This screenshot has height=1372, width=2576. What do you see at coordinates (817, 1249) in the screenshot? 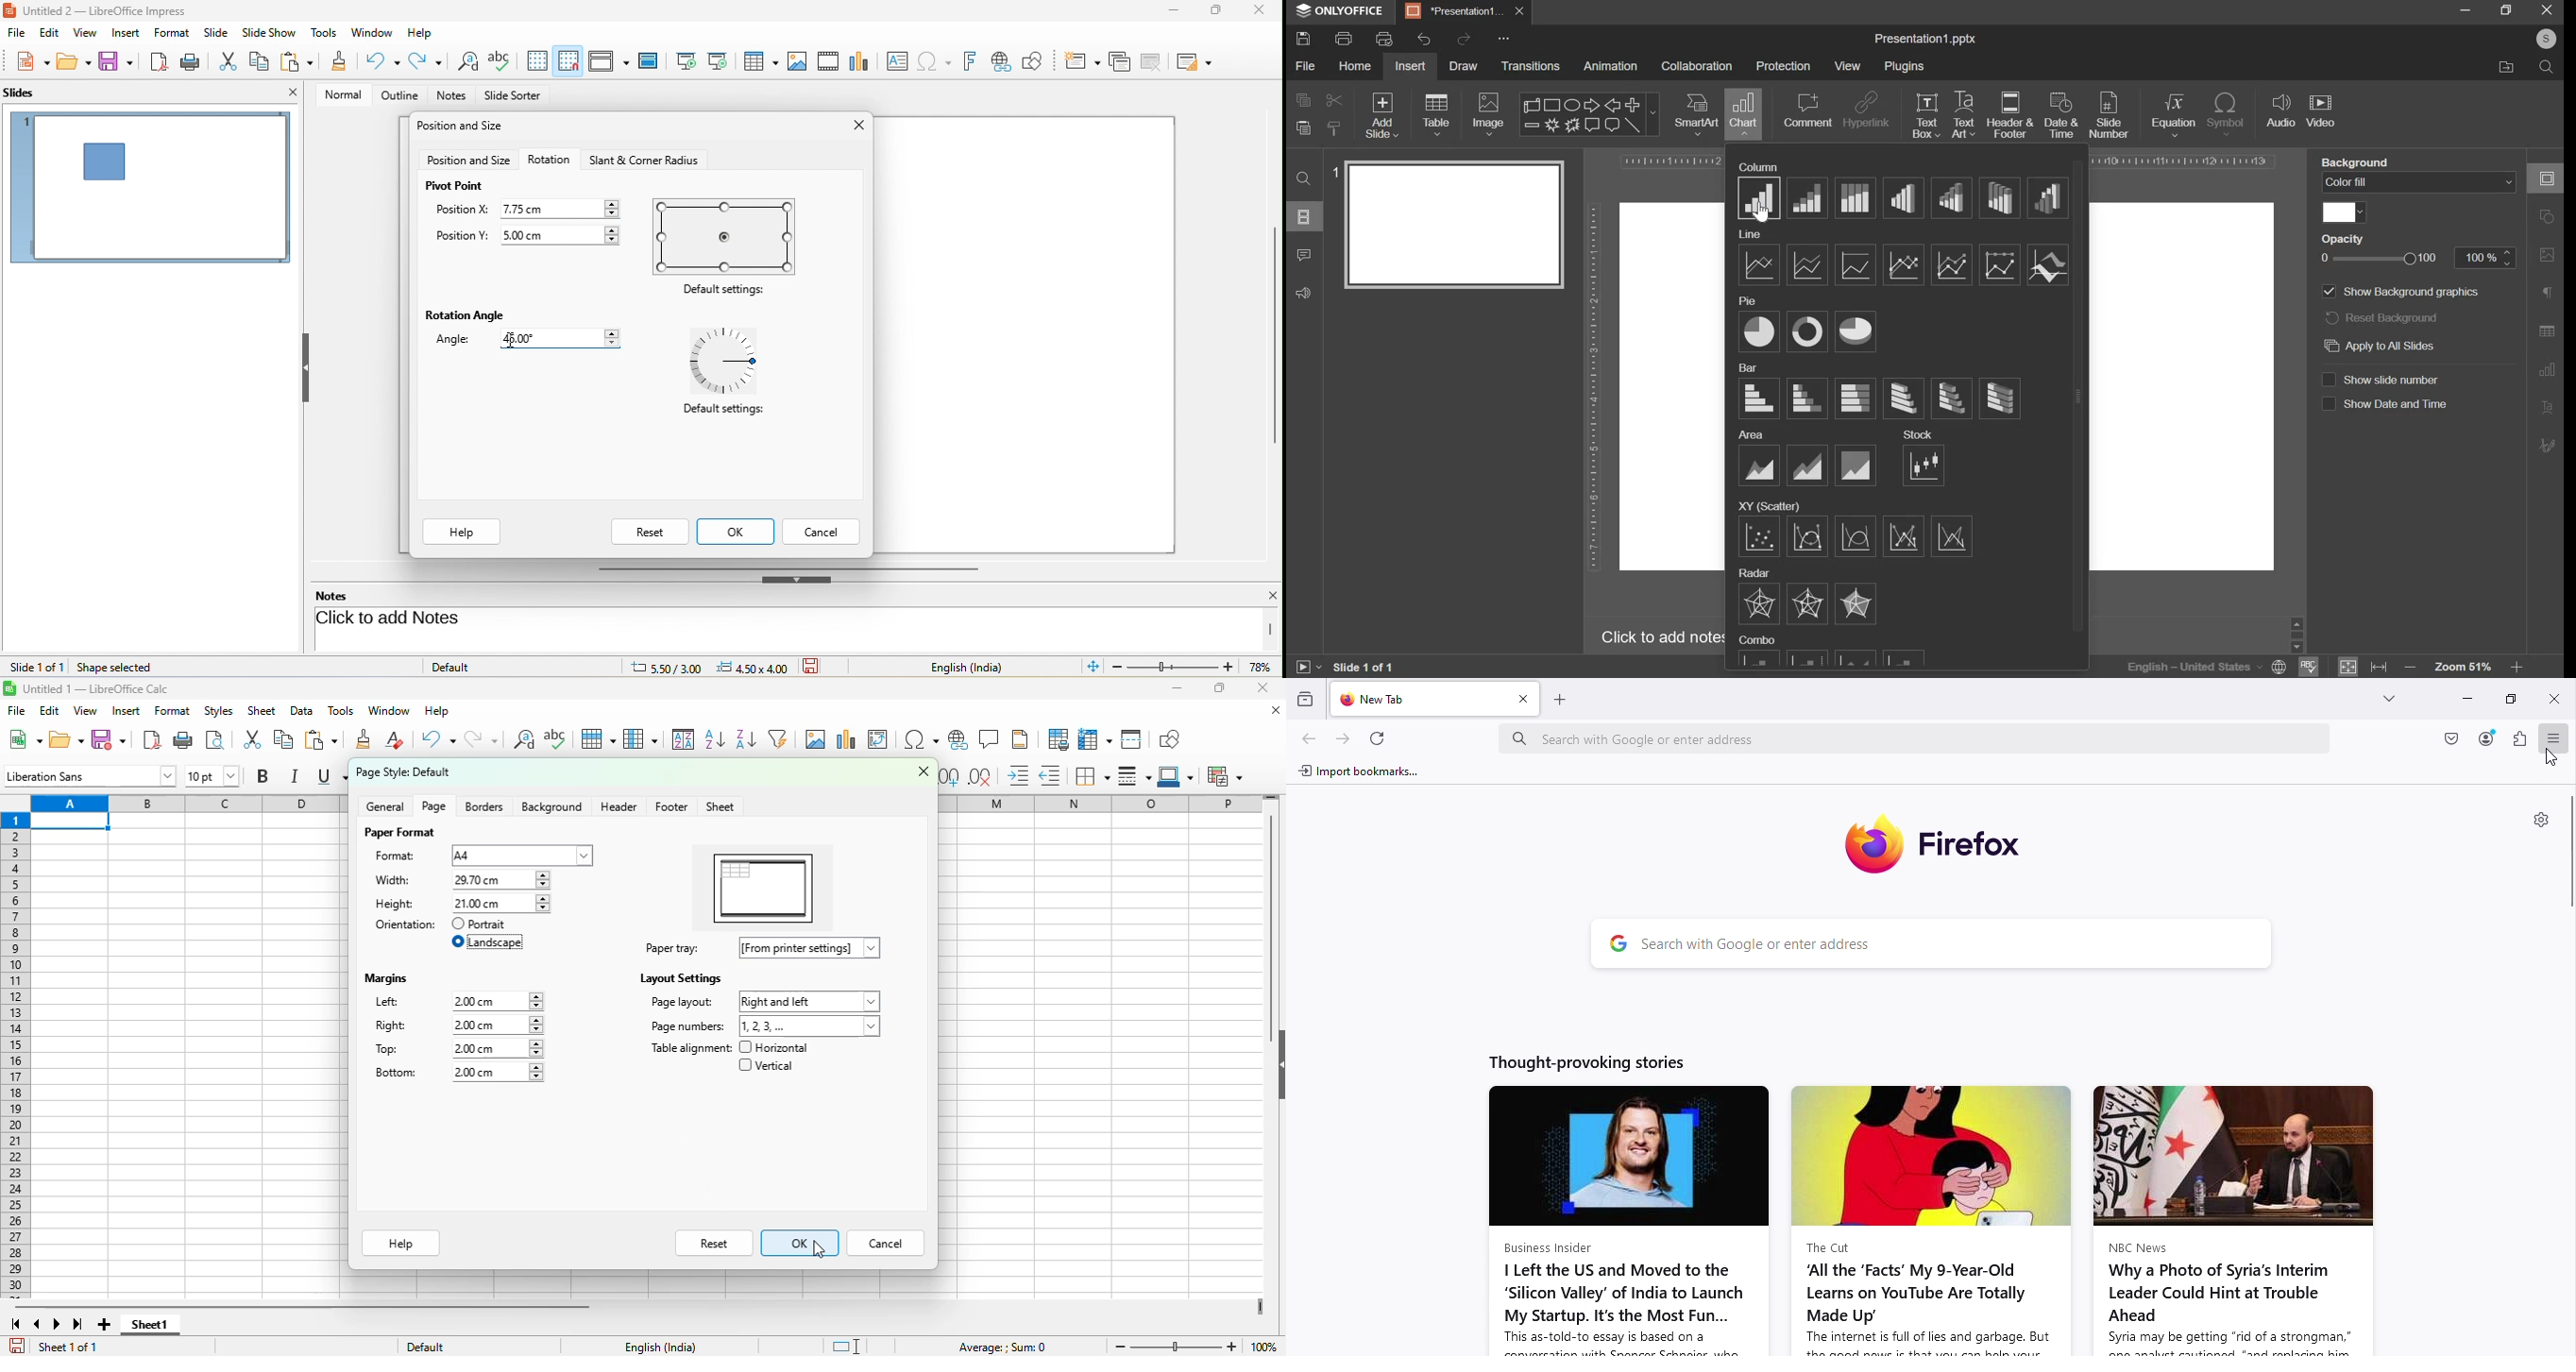
I see `cursor` at bounding box center [817, 1249].